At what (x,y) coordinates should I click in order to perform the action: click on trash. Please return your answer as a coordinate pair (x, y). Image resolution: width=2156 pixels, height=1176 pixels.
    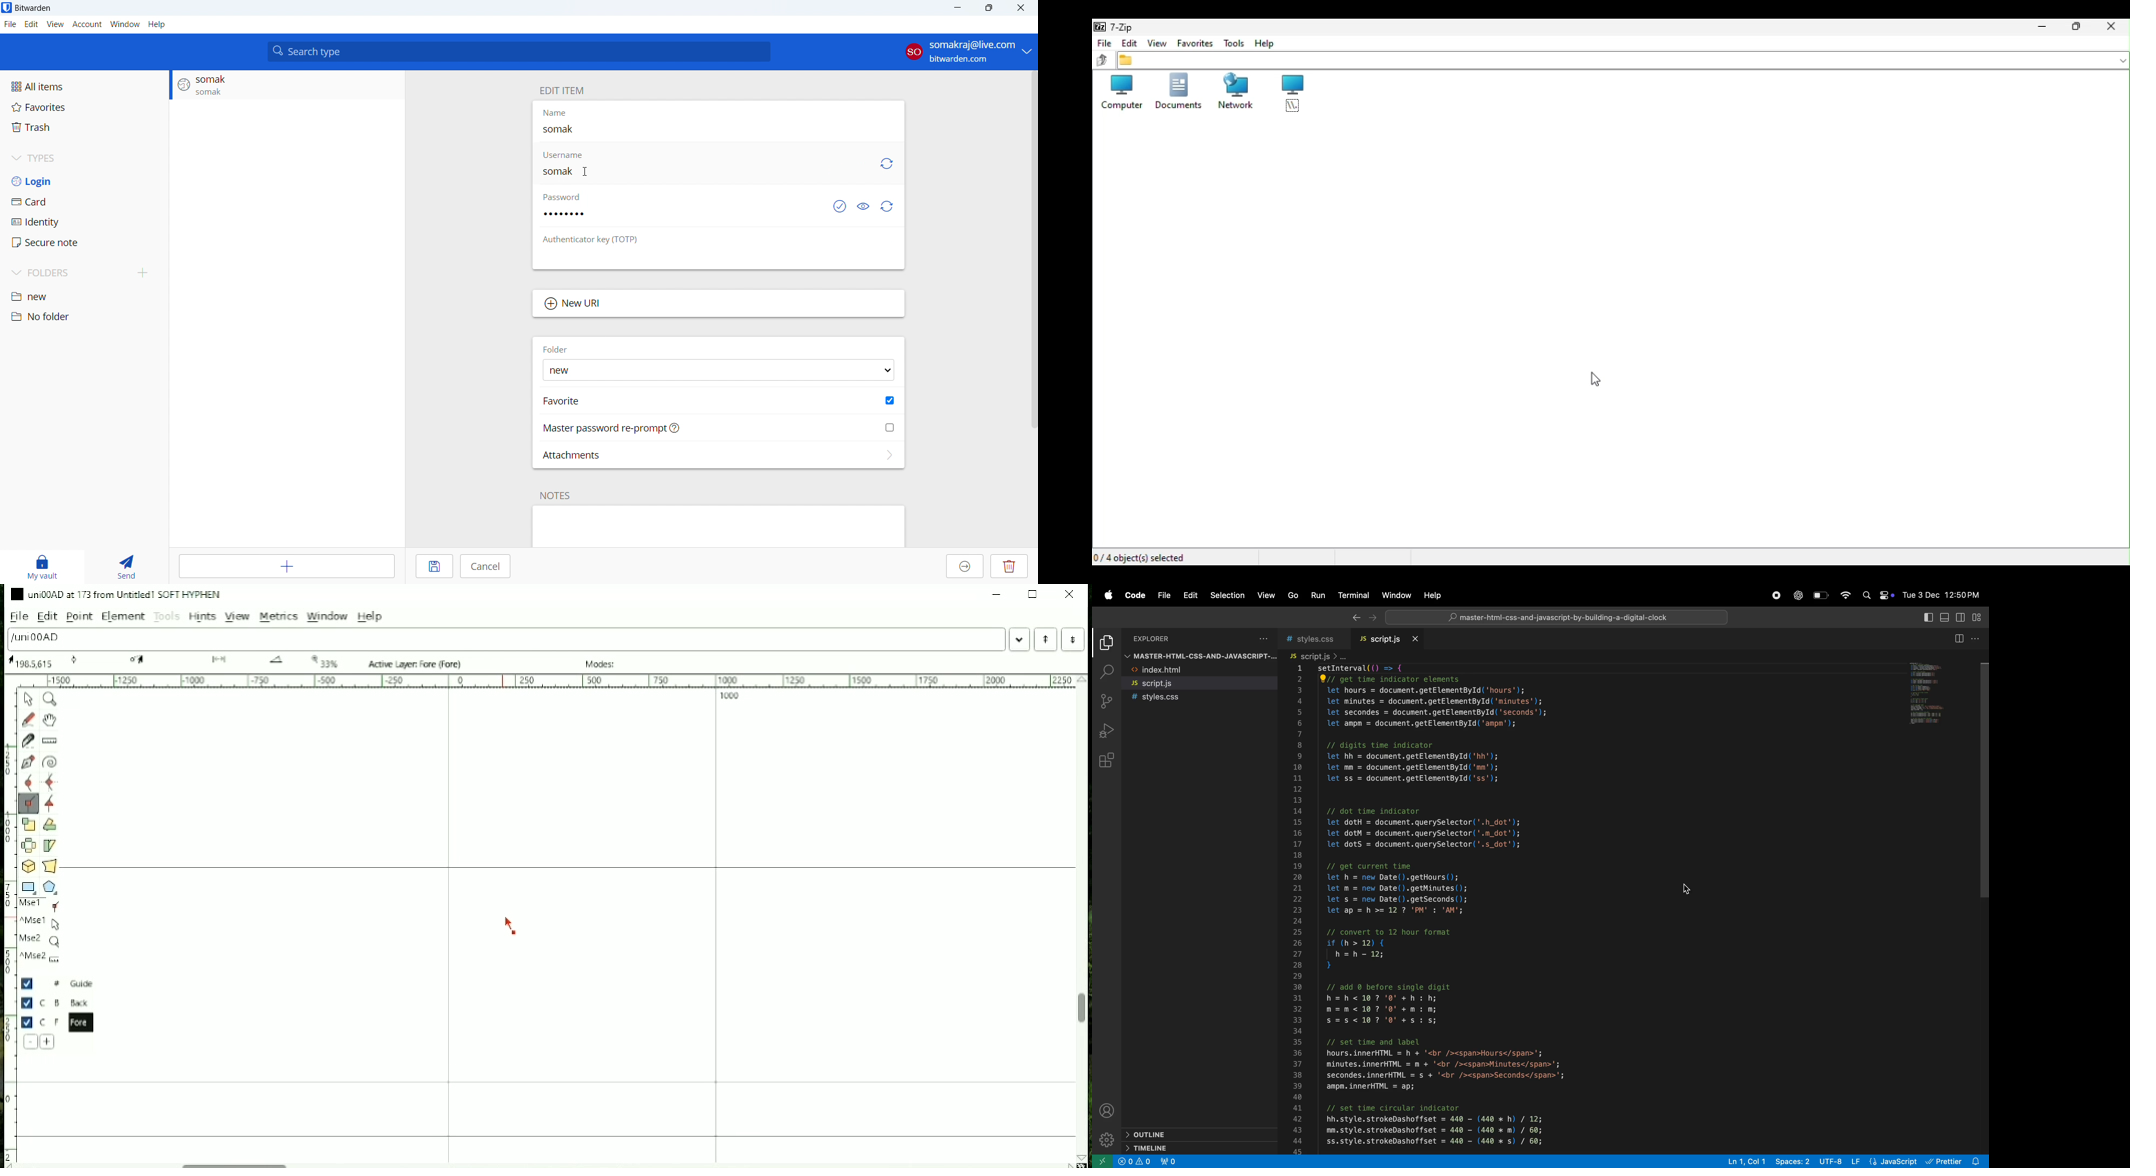
    Looking at the image, I should click on (84, 127).